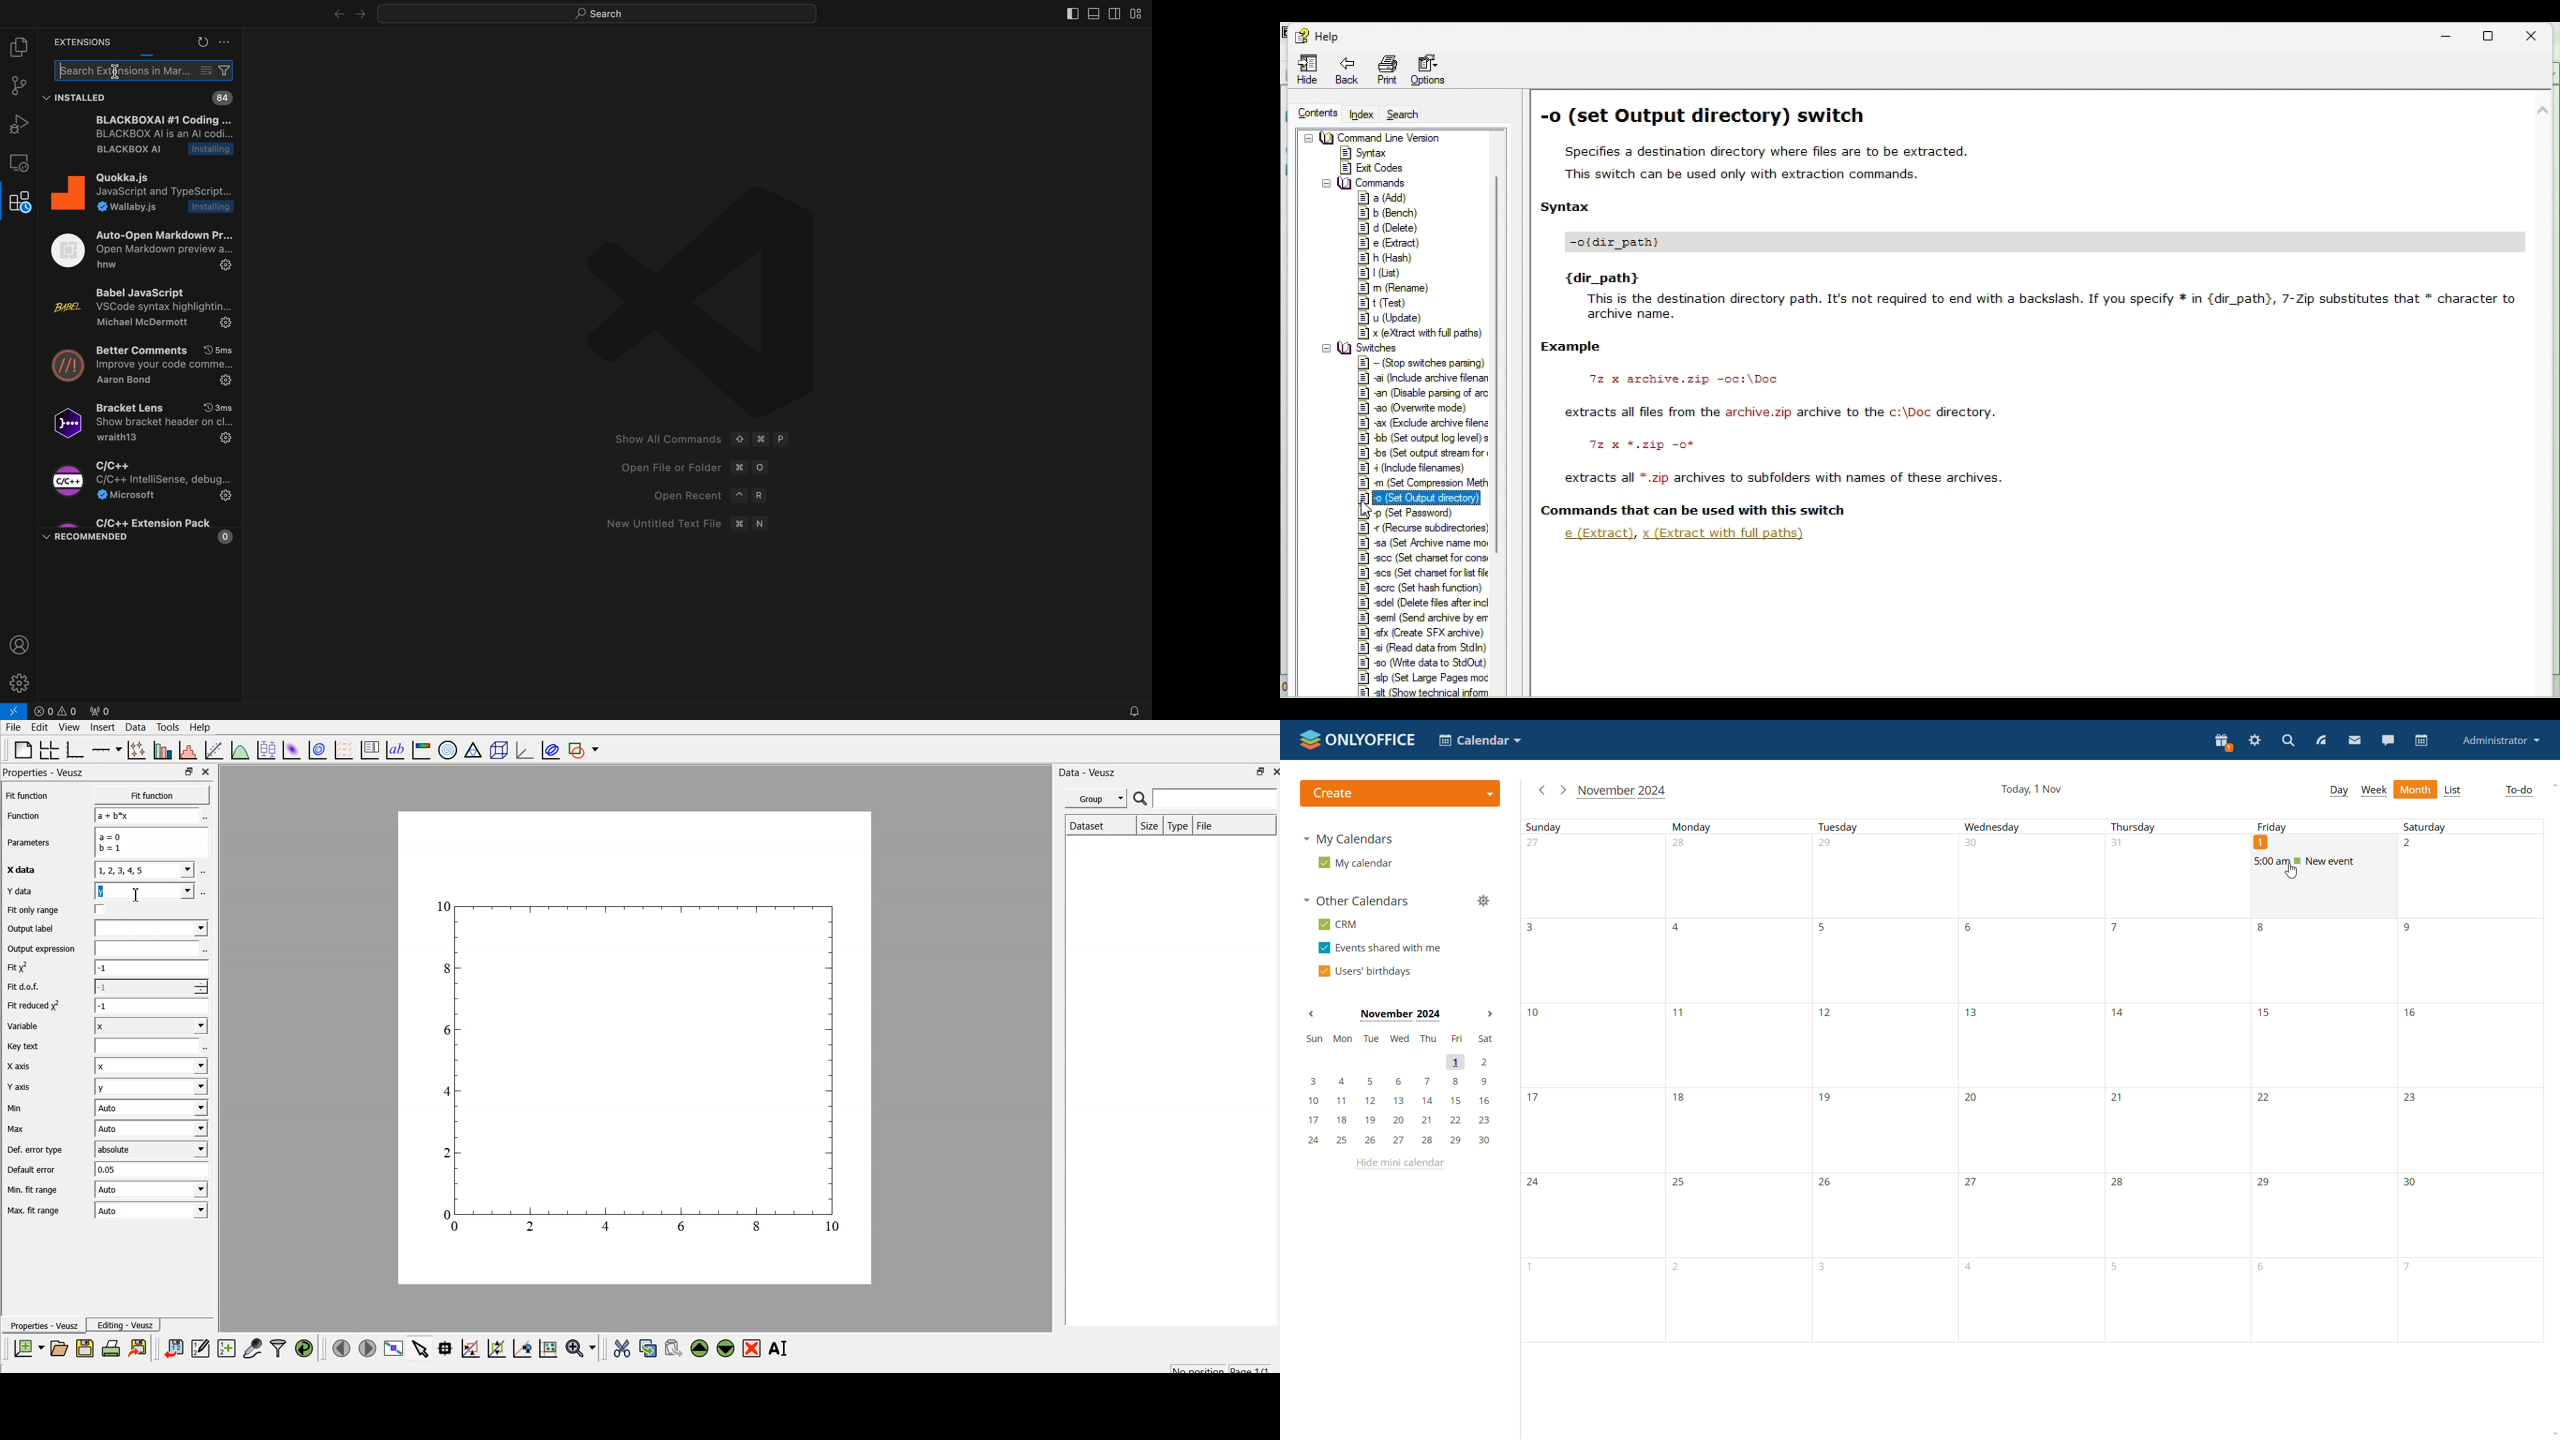 This screenshot has height=1456, width=2576. What do you see at coordinates (1100, 825) in the screenshot?
I see ` Dataset` at bounding box center [1100, 825].